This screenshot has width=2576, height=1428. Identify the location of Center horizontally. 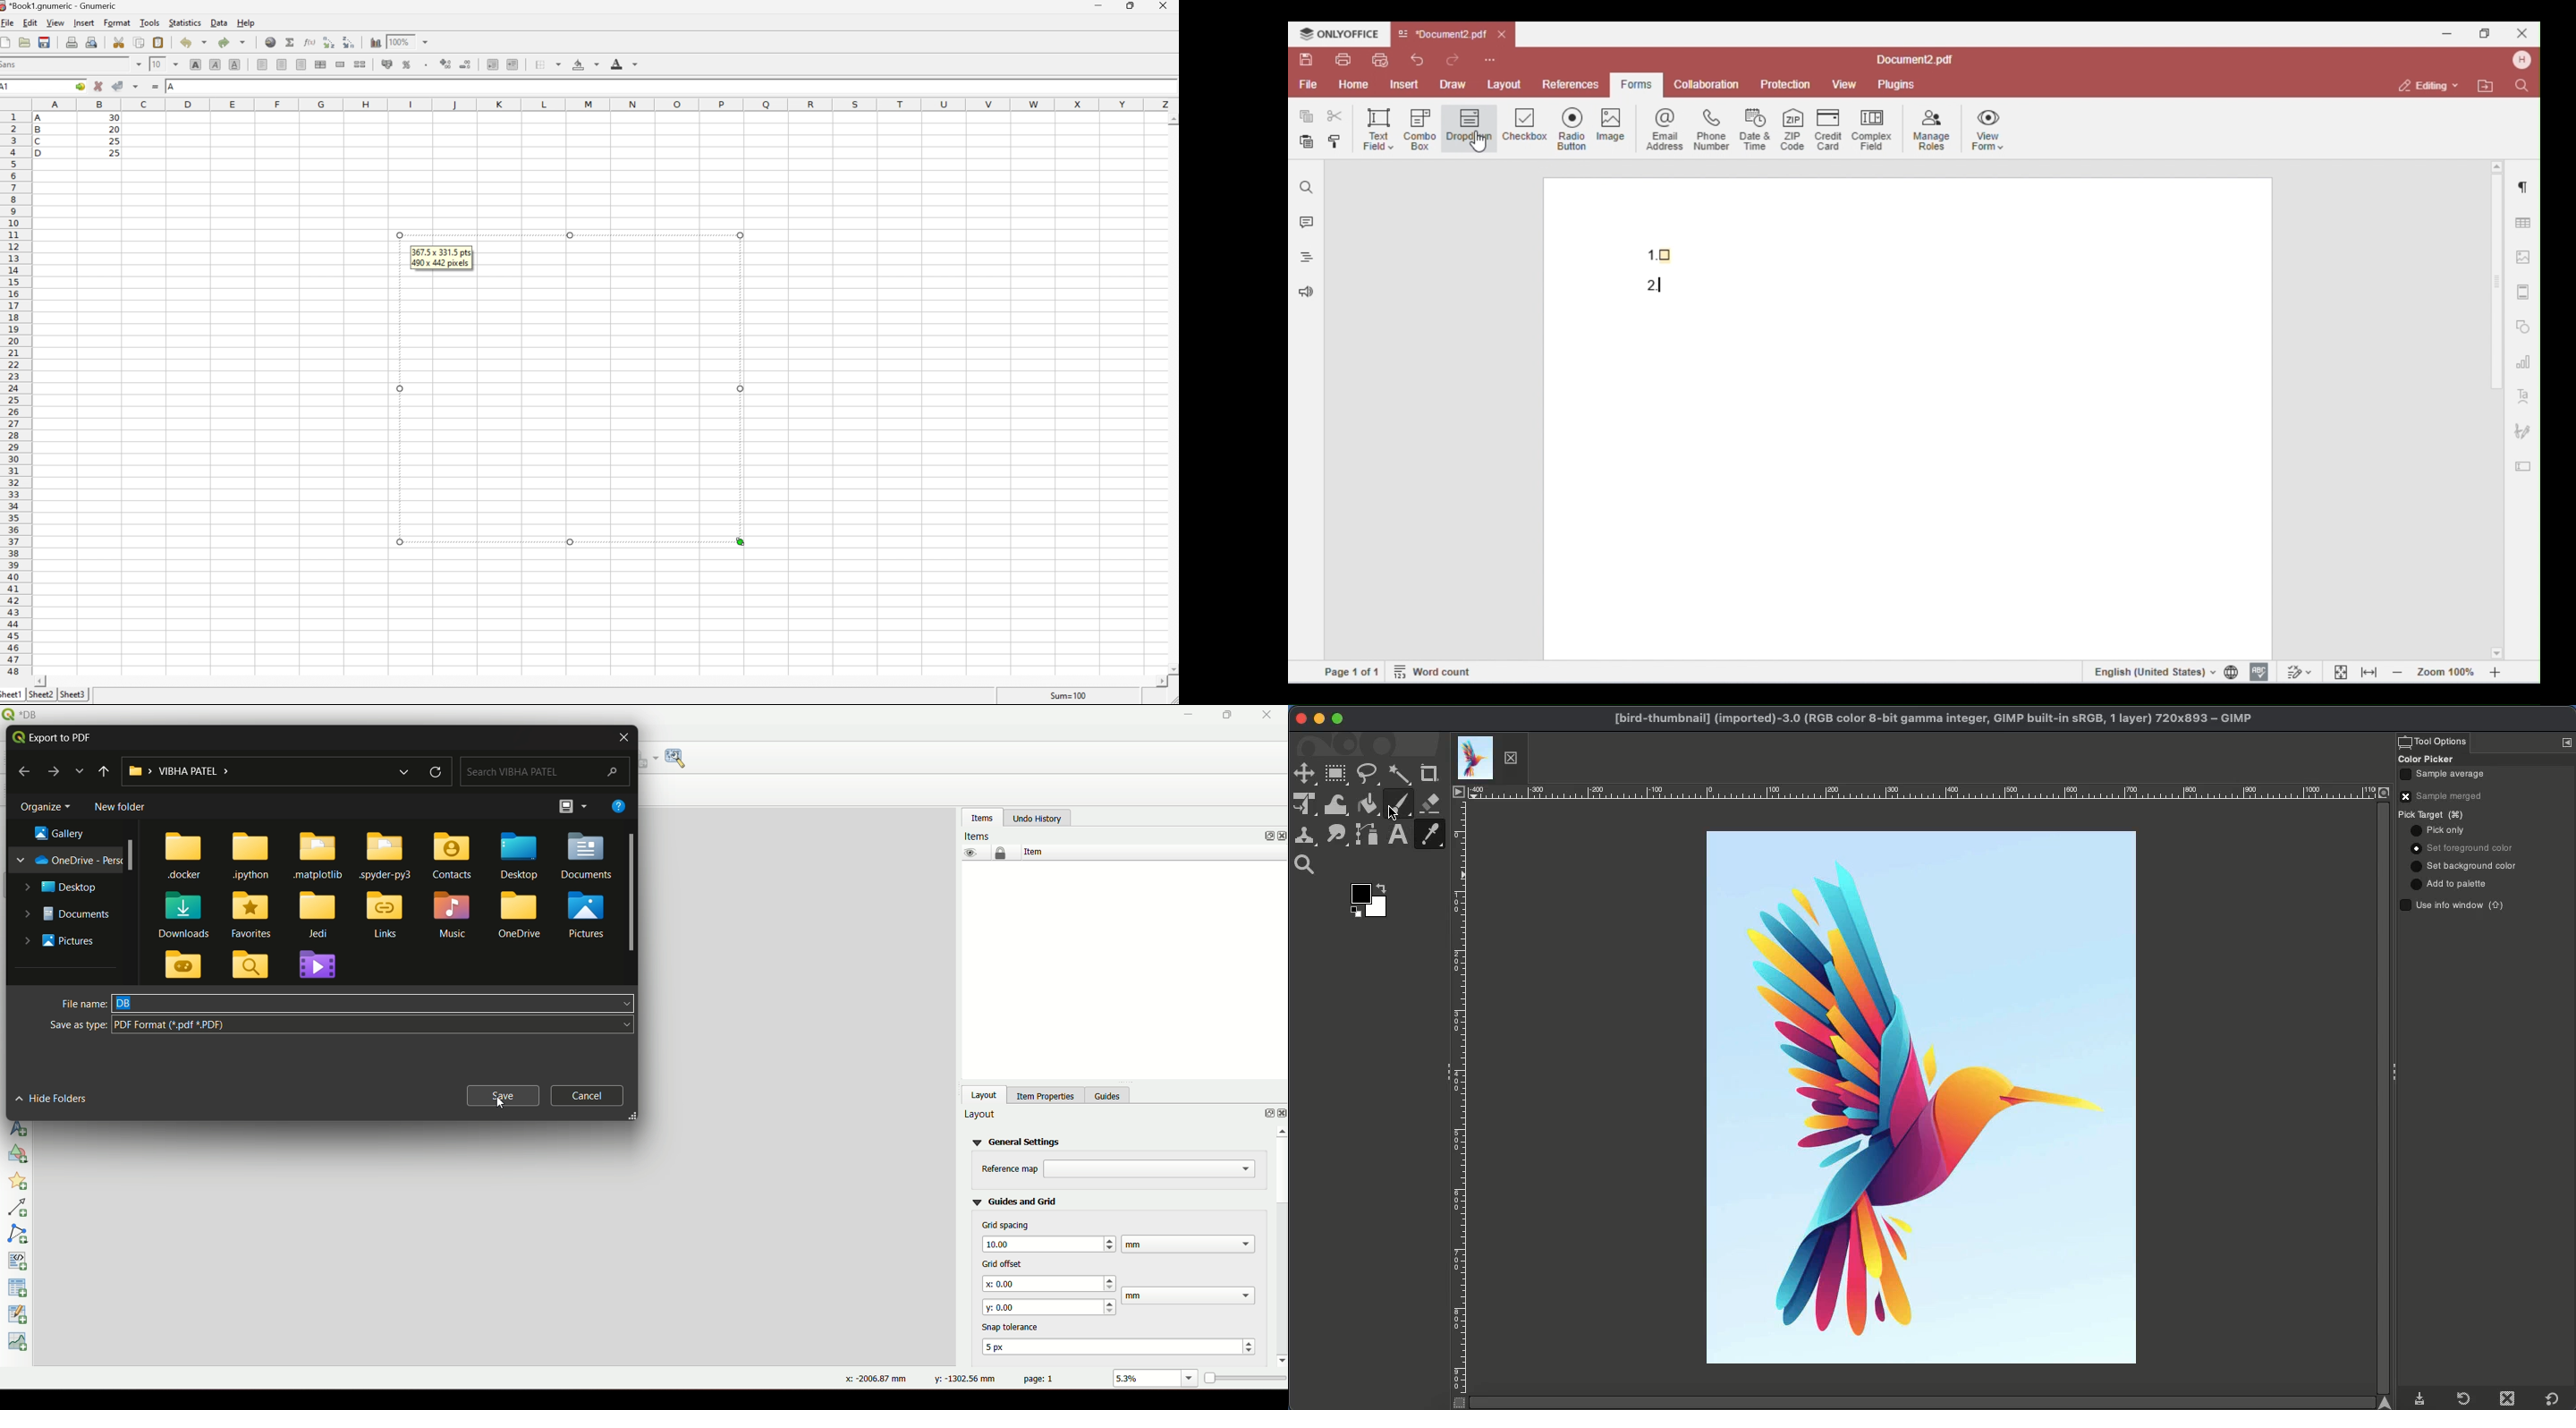
(283, 65).